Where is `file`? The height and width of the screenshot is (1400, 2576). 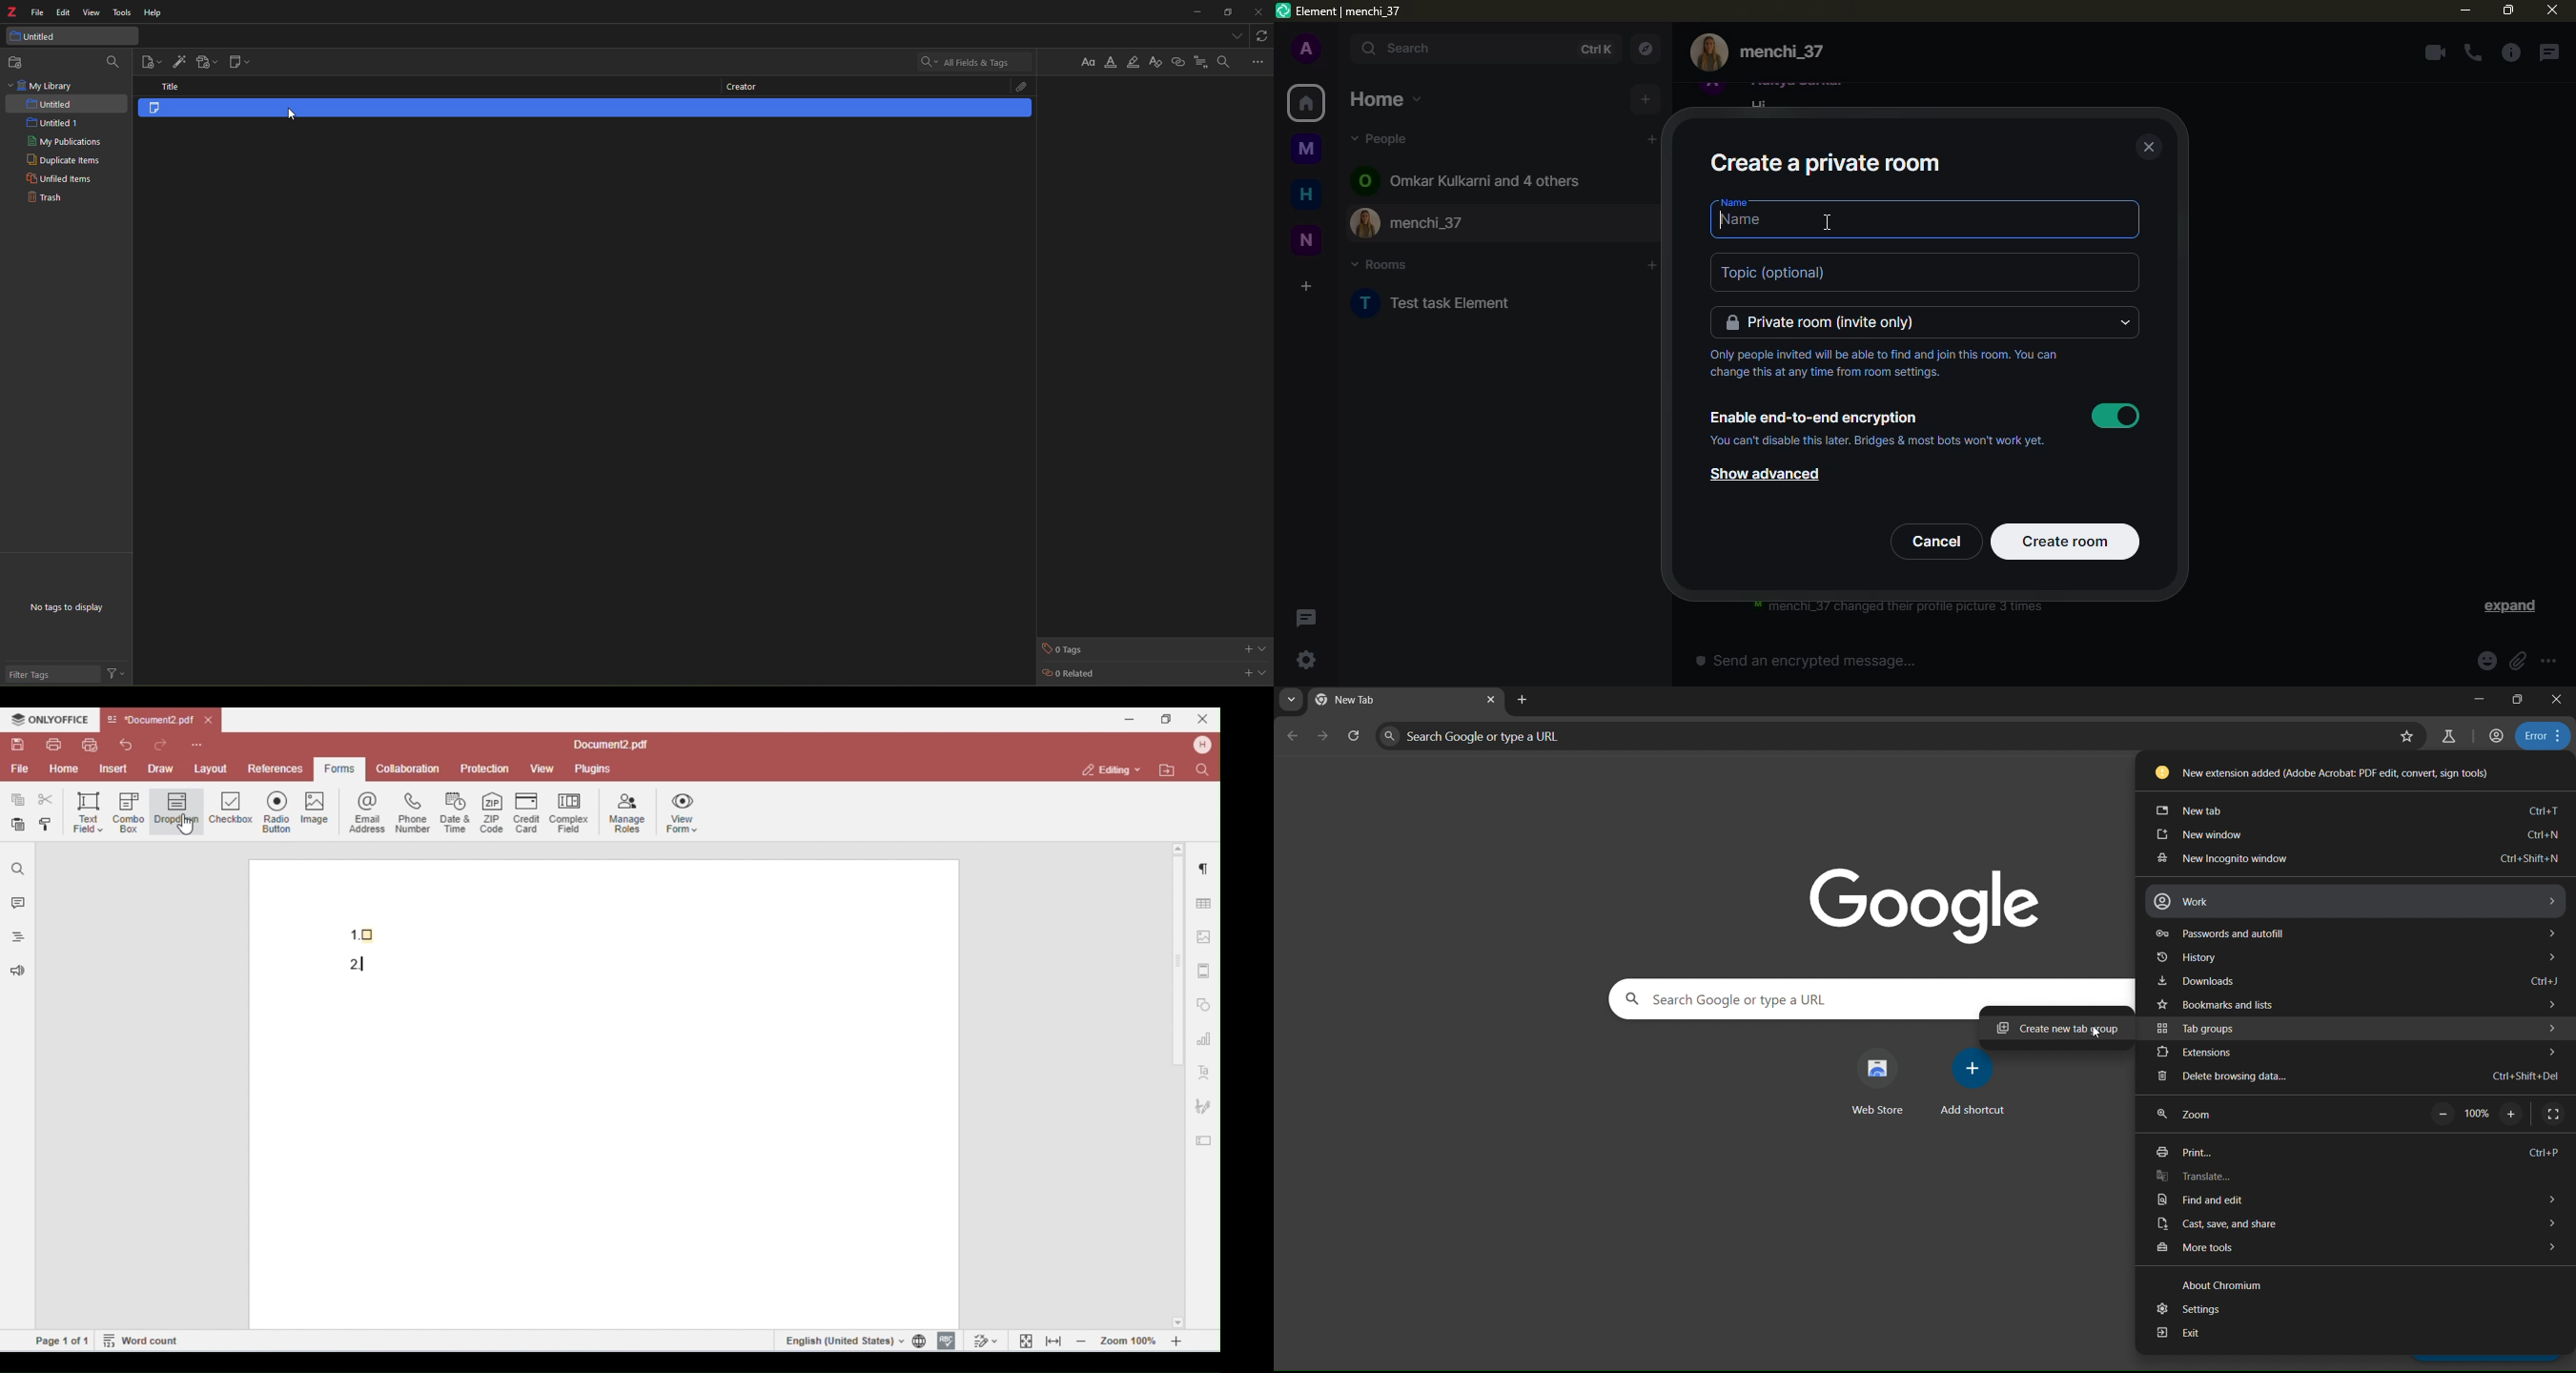 file is located at coordinates (39, 13).